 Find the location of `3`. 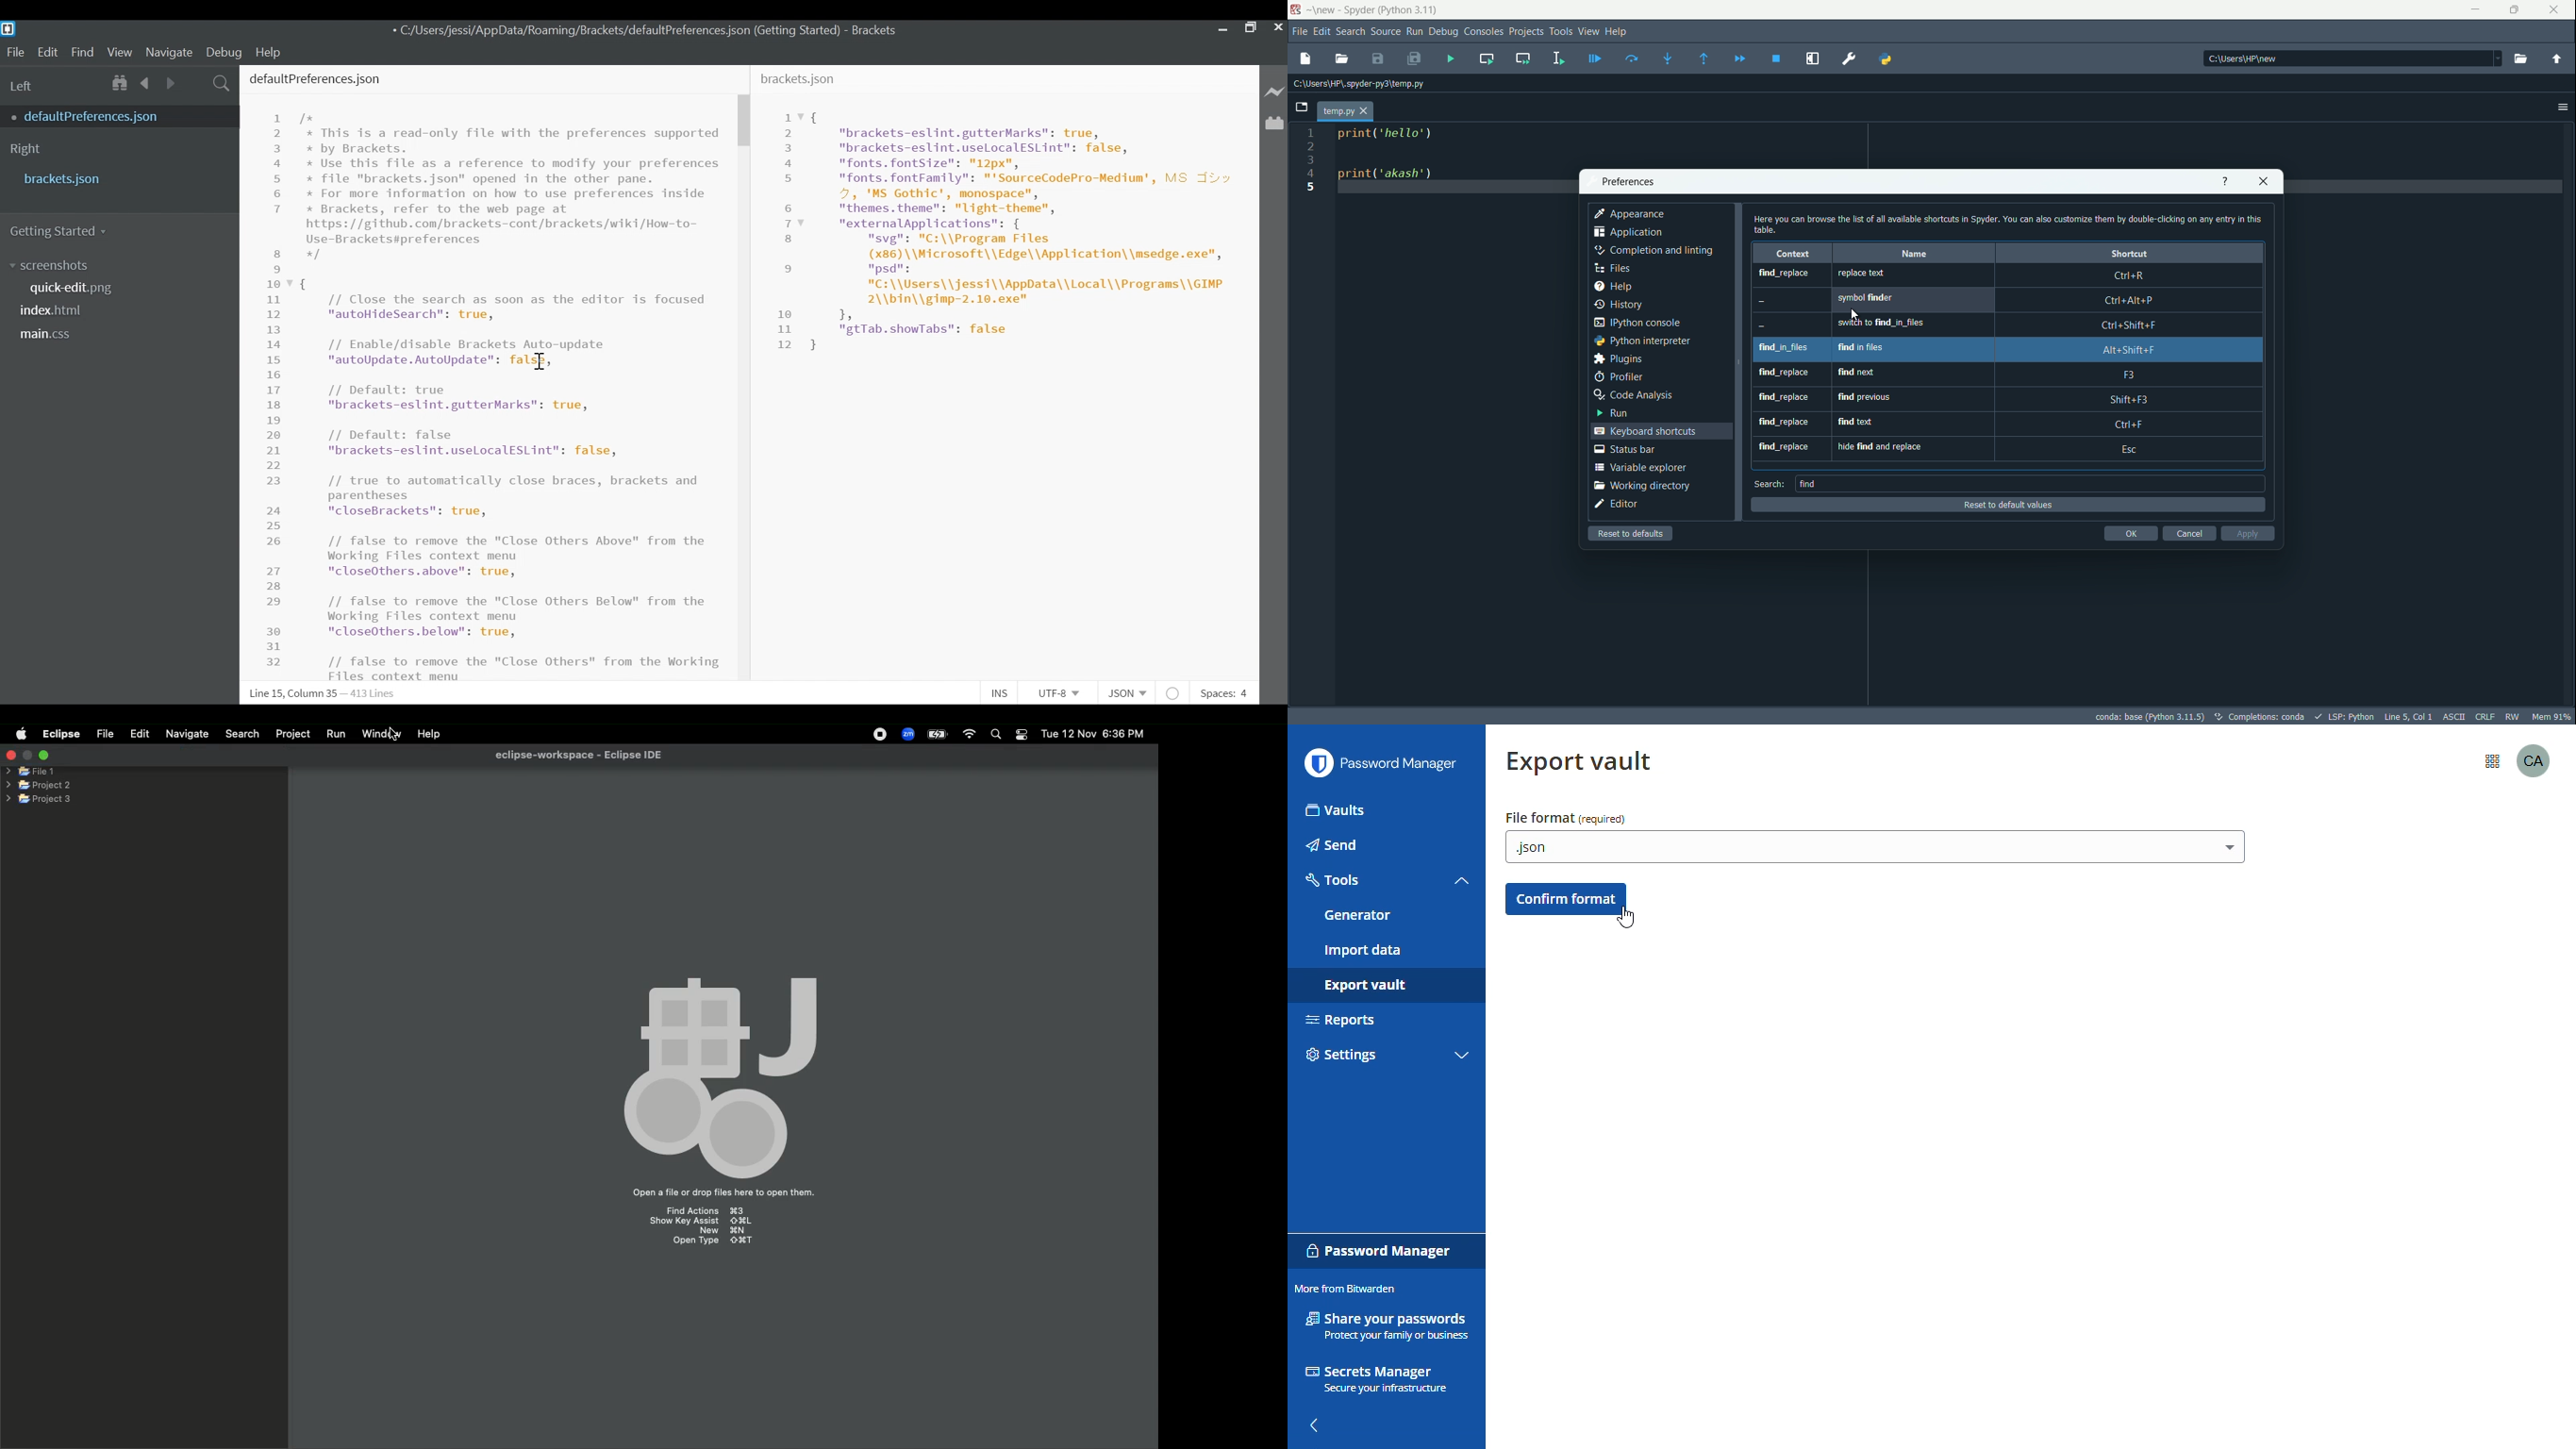

3 is located at coordinates (1310, 160).